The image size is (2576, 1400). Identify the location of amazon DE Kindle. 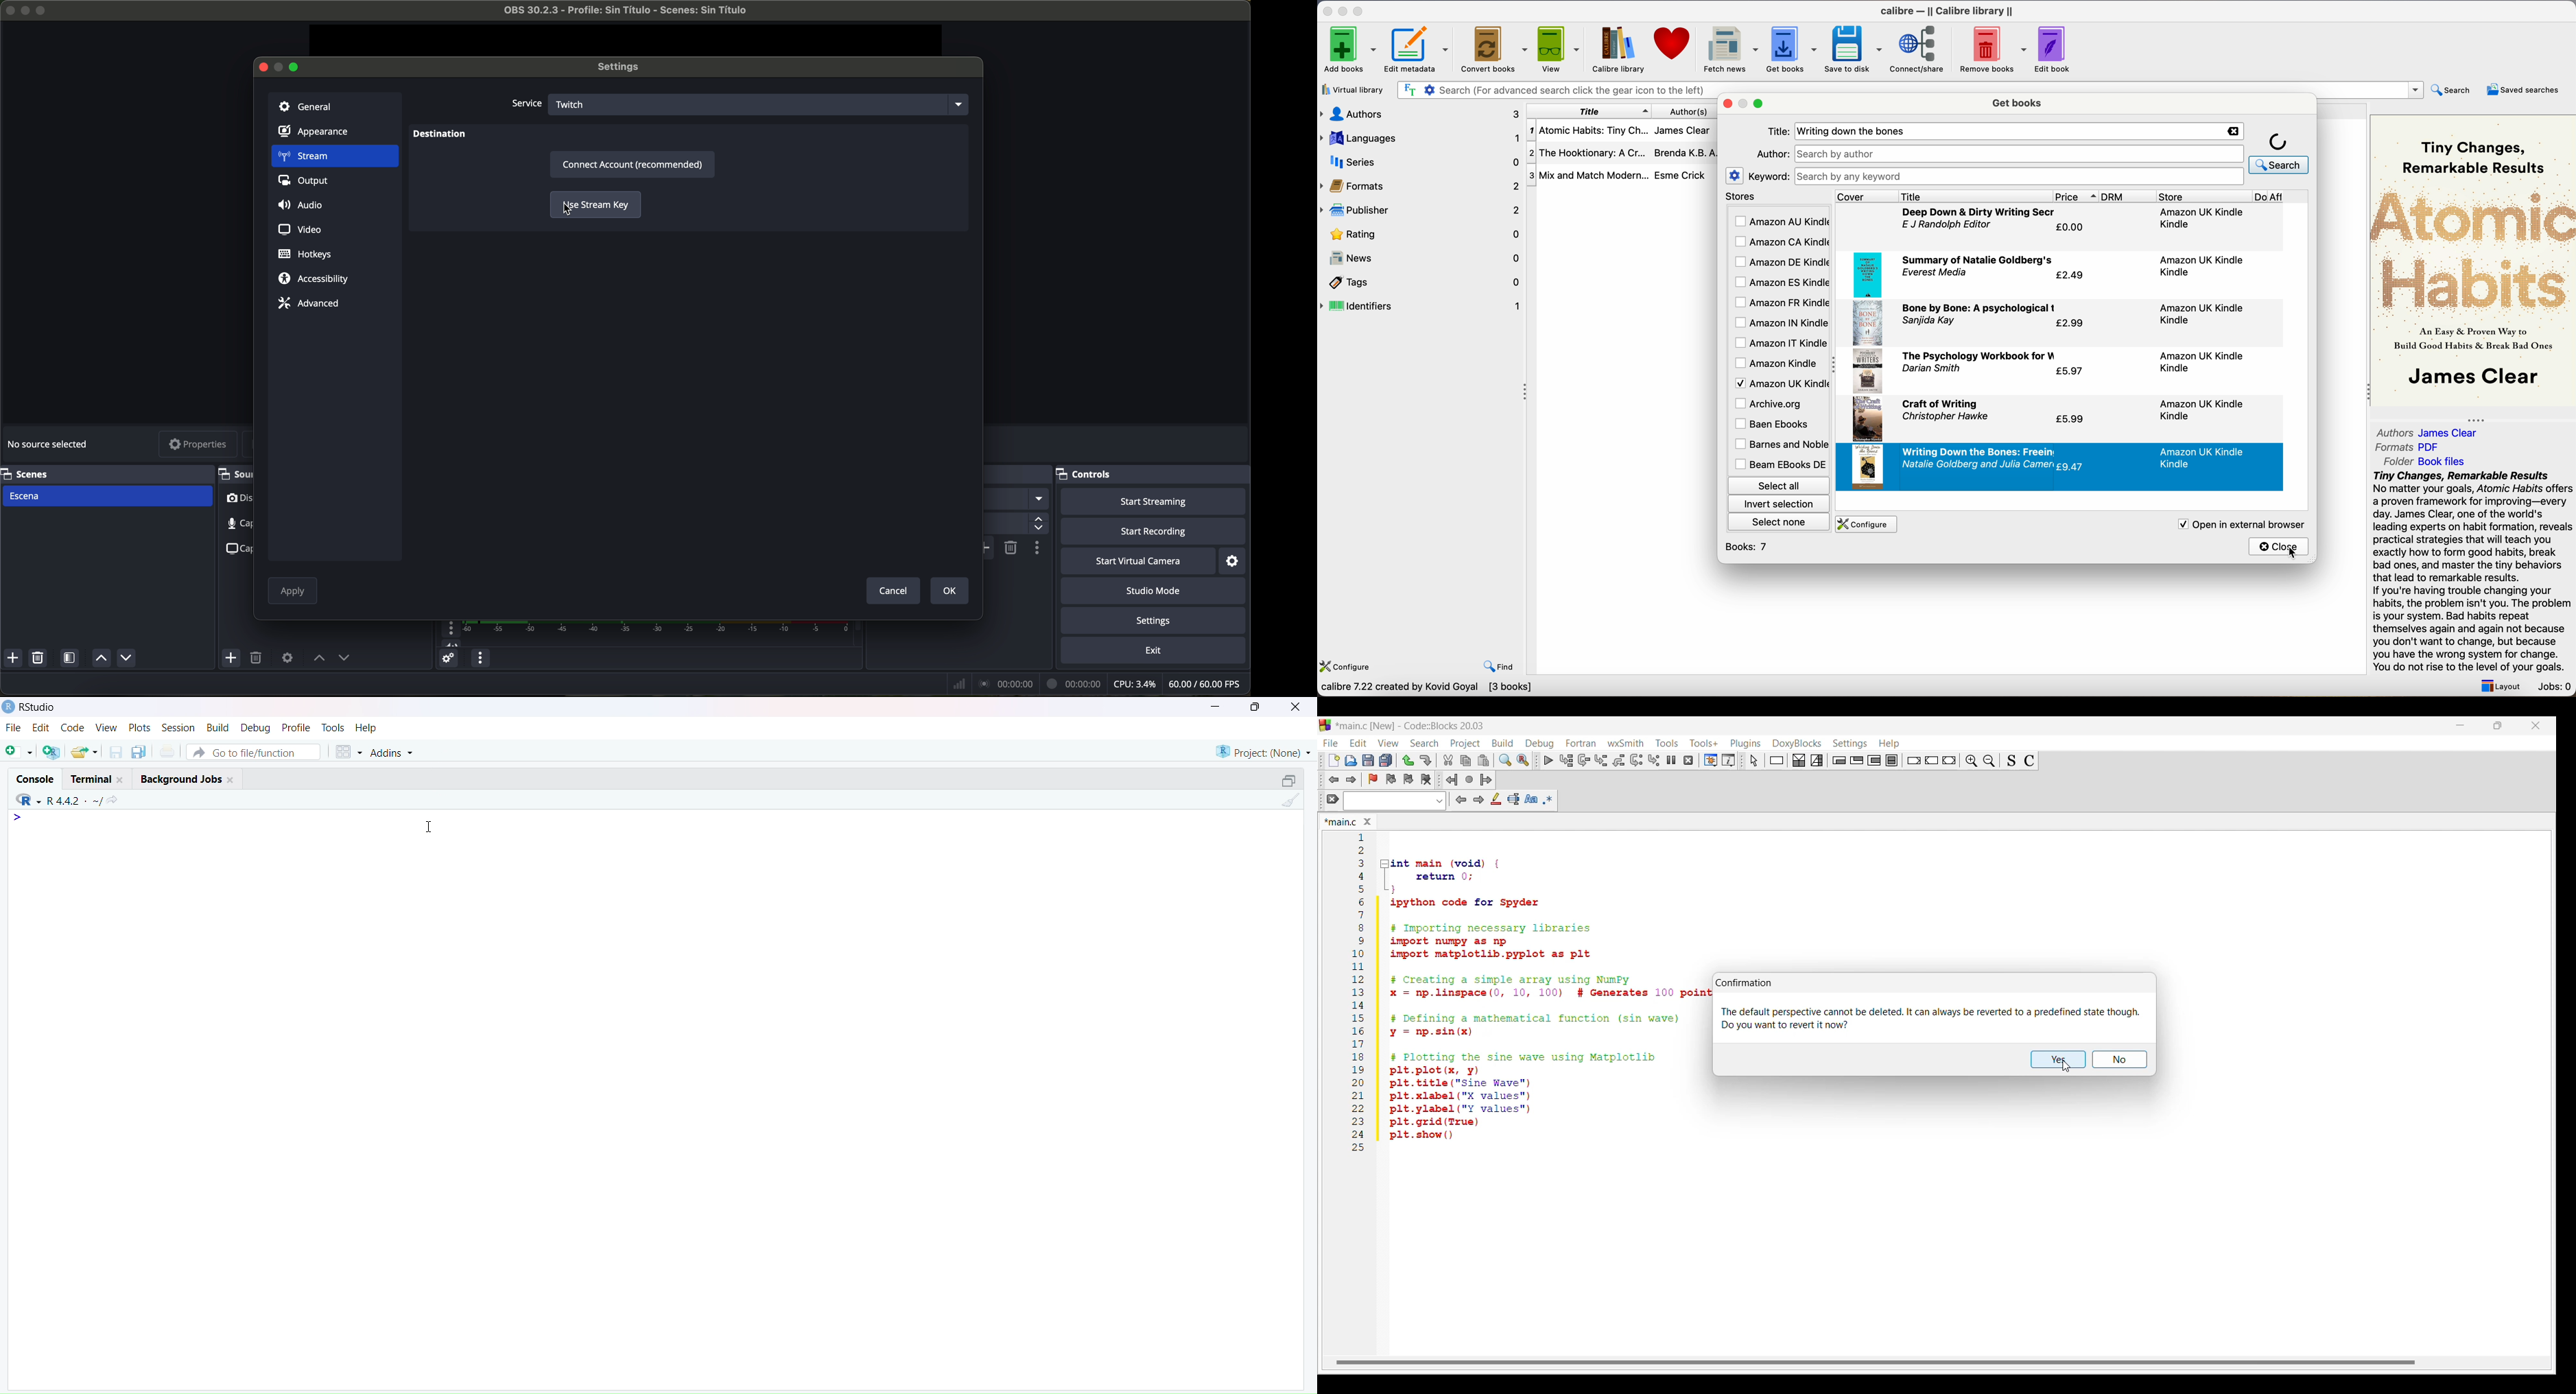
(1780, 262).